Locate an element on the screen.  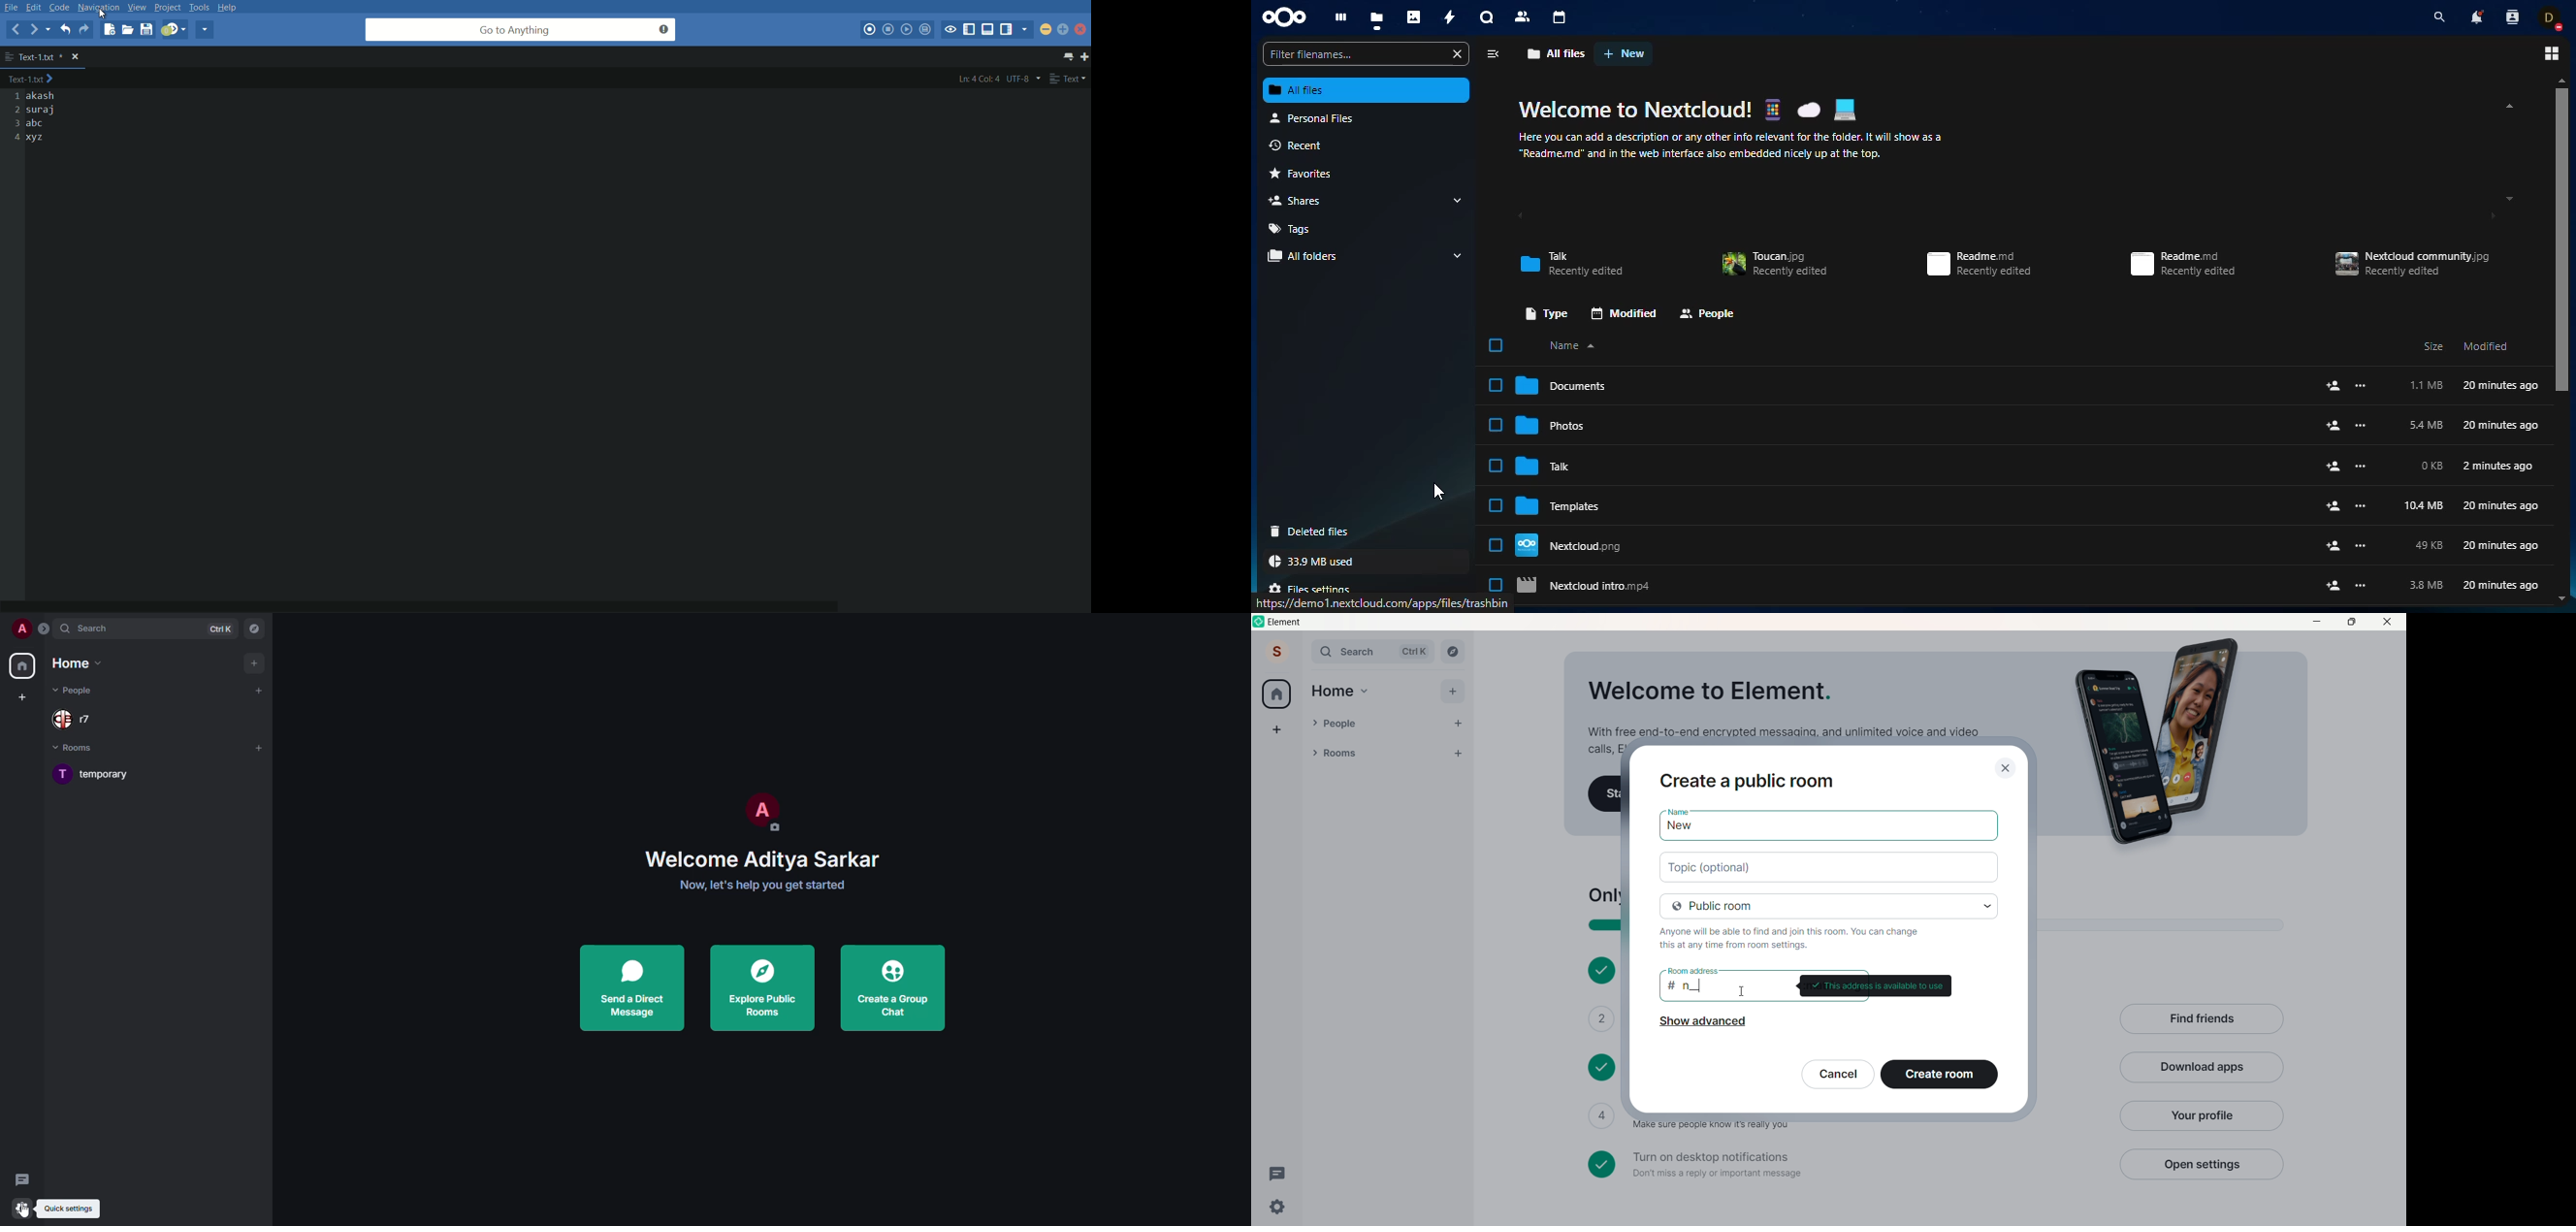
Nextcloud intro.mp4 is located at coordinates (1592, 584).